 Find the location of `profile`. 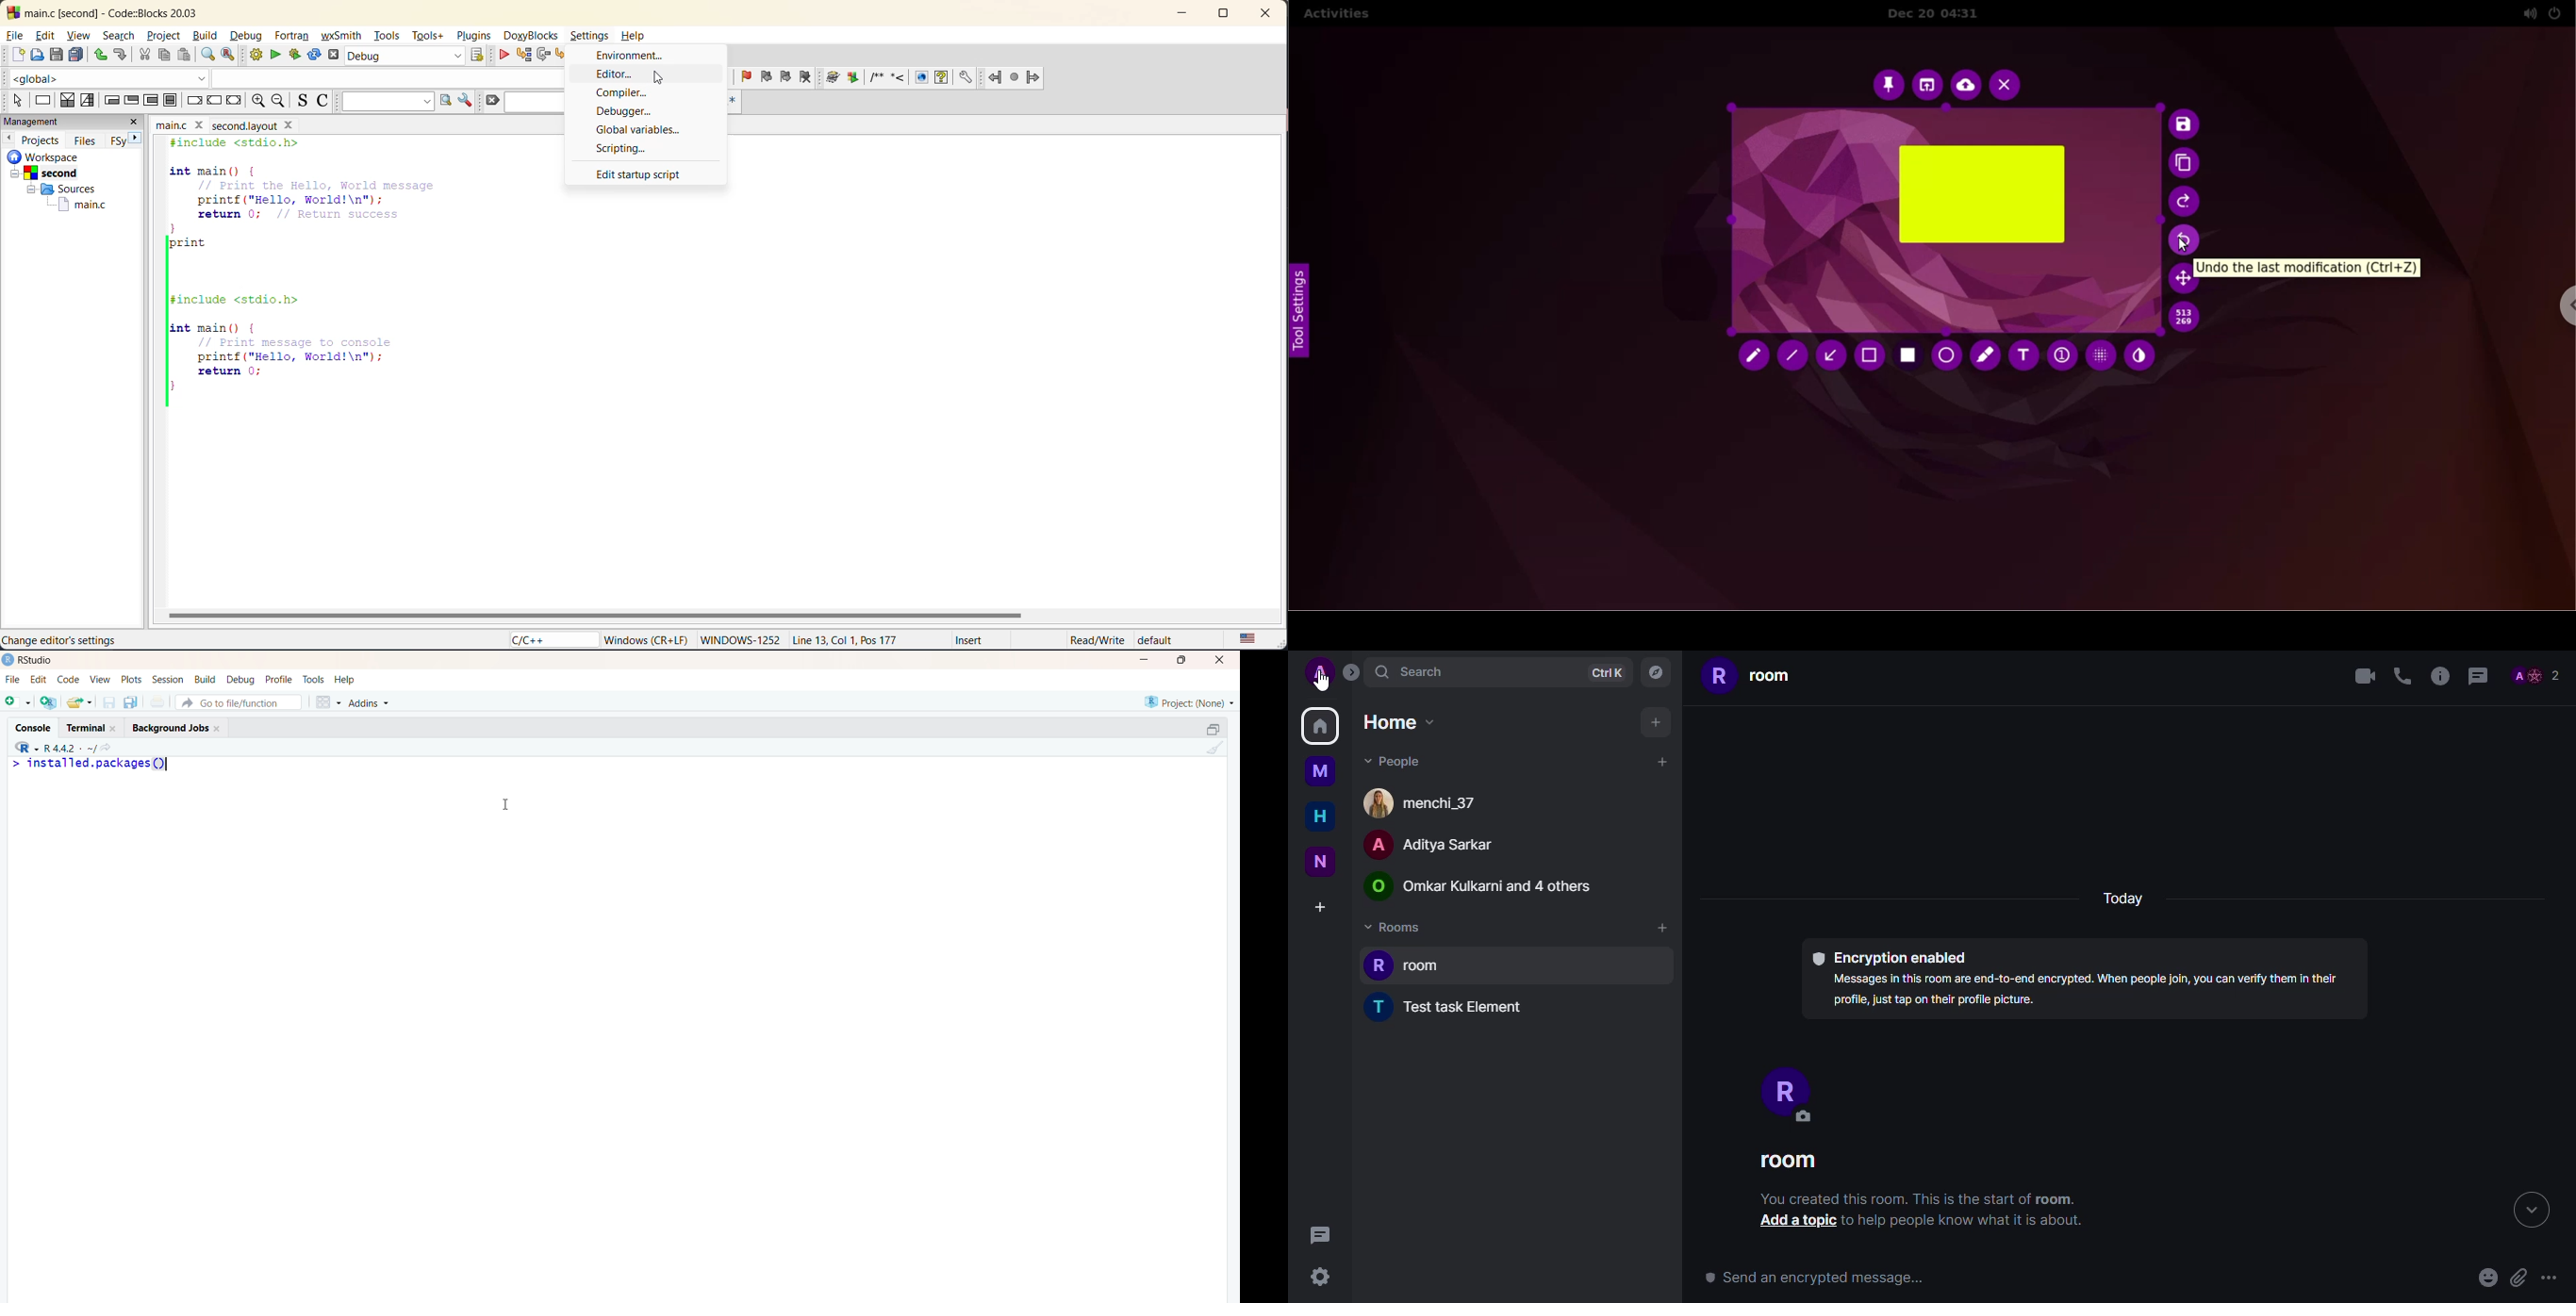

profile is located at coordinates (1318, 673).